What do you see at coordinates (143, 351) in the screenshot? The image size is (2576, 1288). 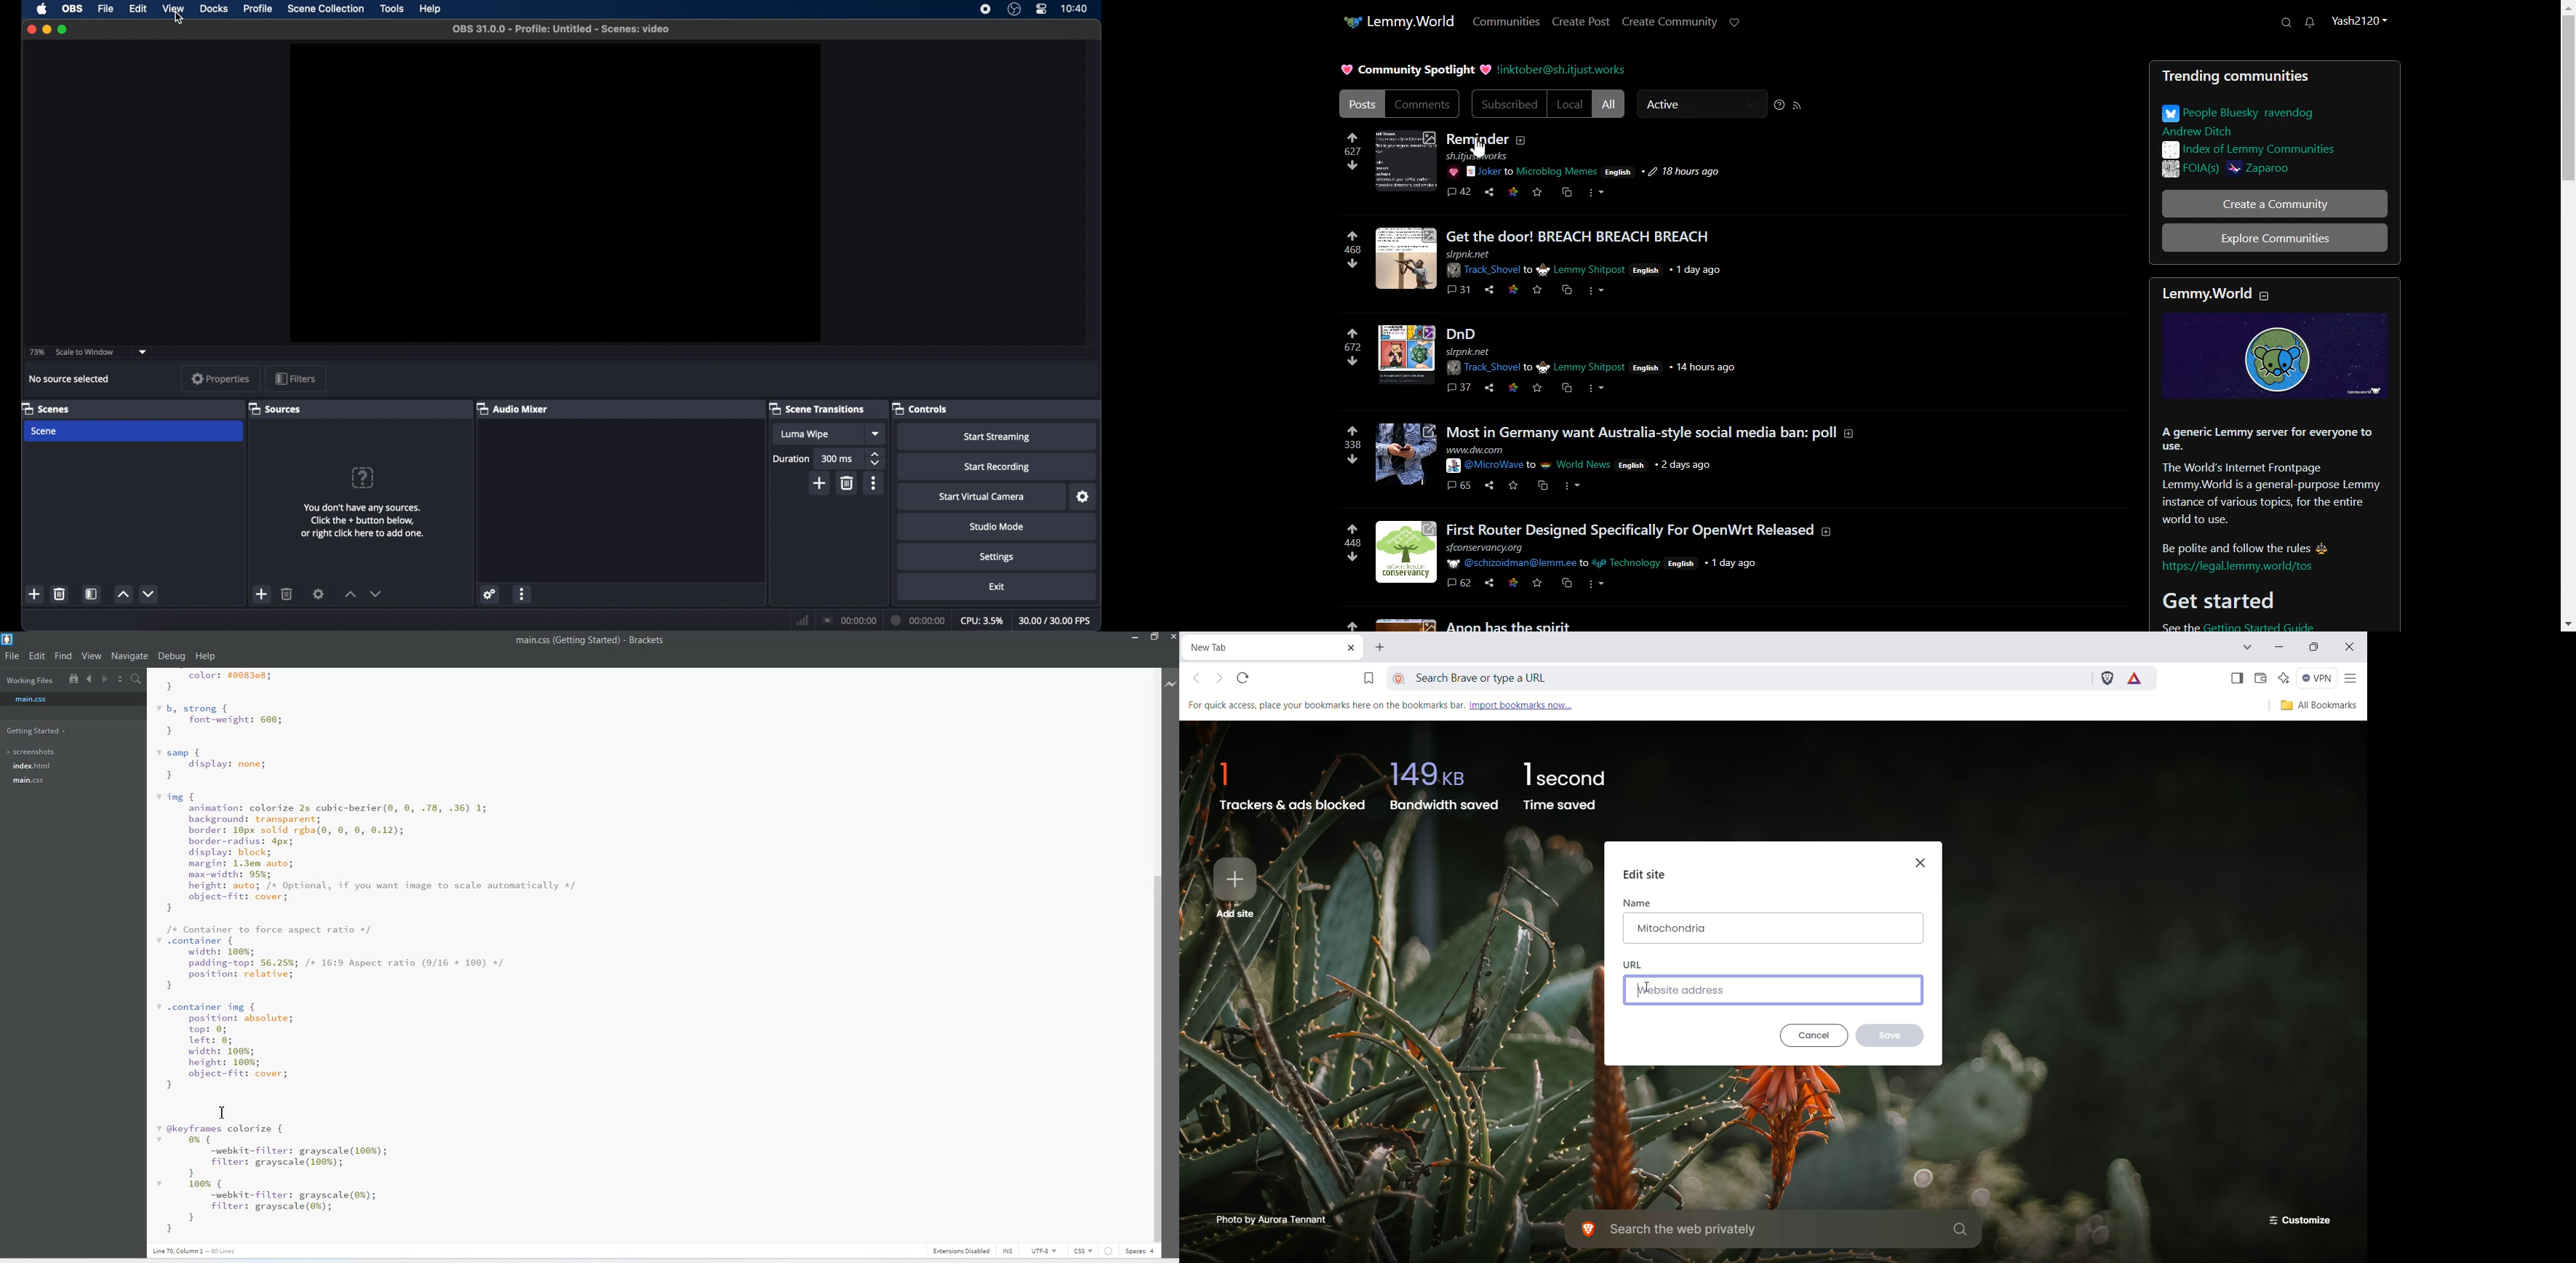 I see `dropdown` at bounding box center [143, 351].